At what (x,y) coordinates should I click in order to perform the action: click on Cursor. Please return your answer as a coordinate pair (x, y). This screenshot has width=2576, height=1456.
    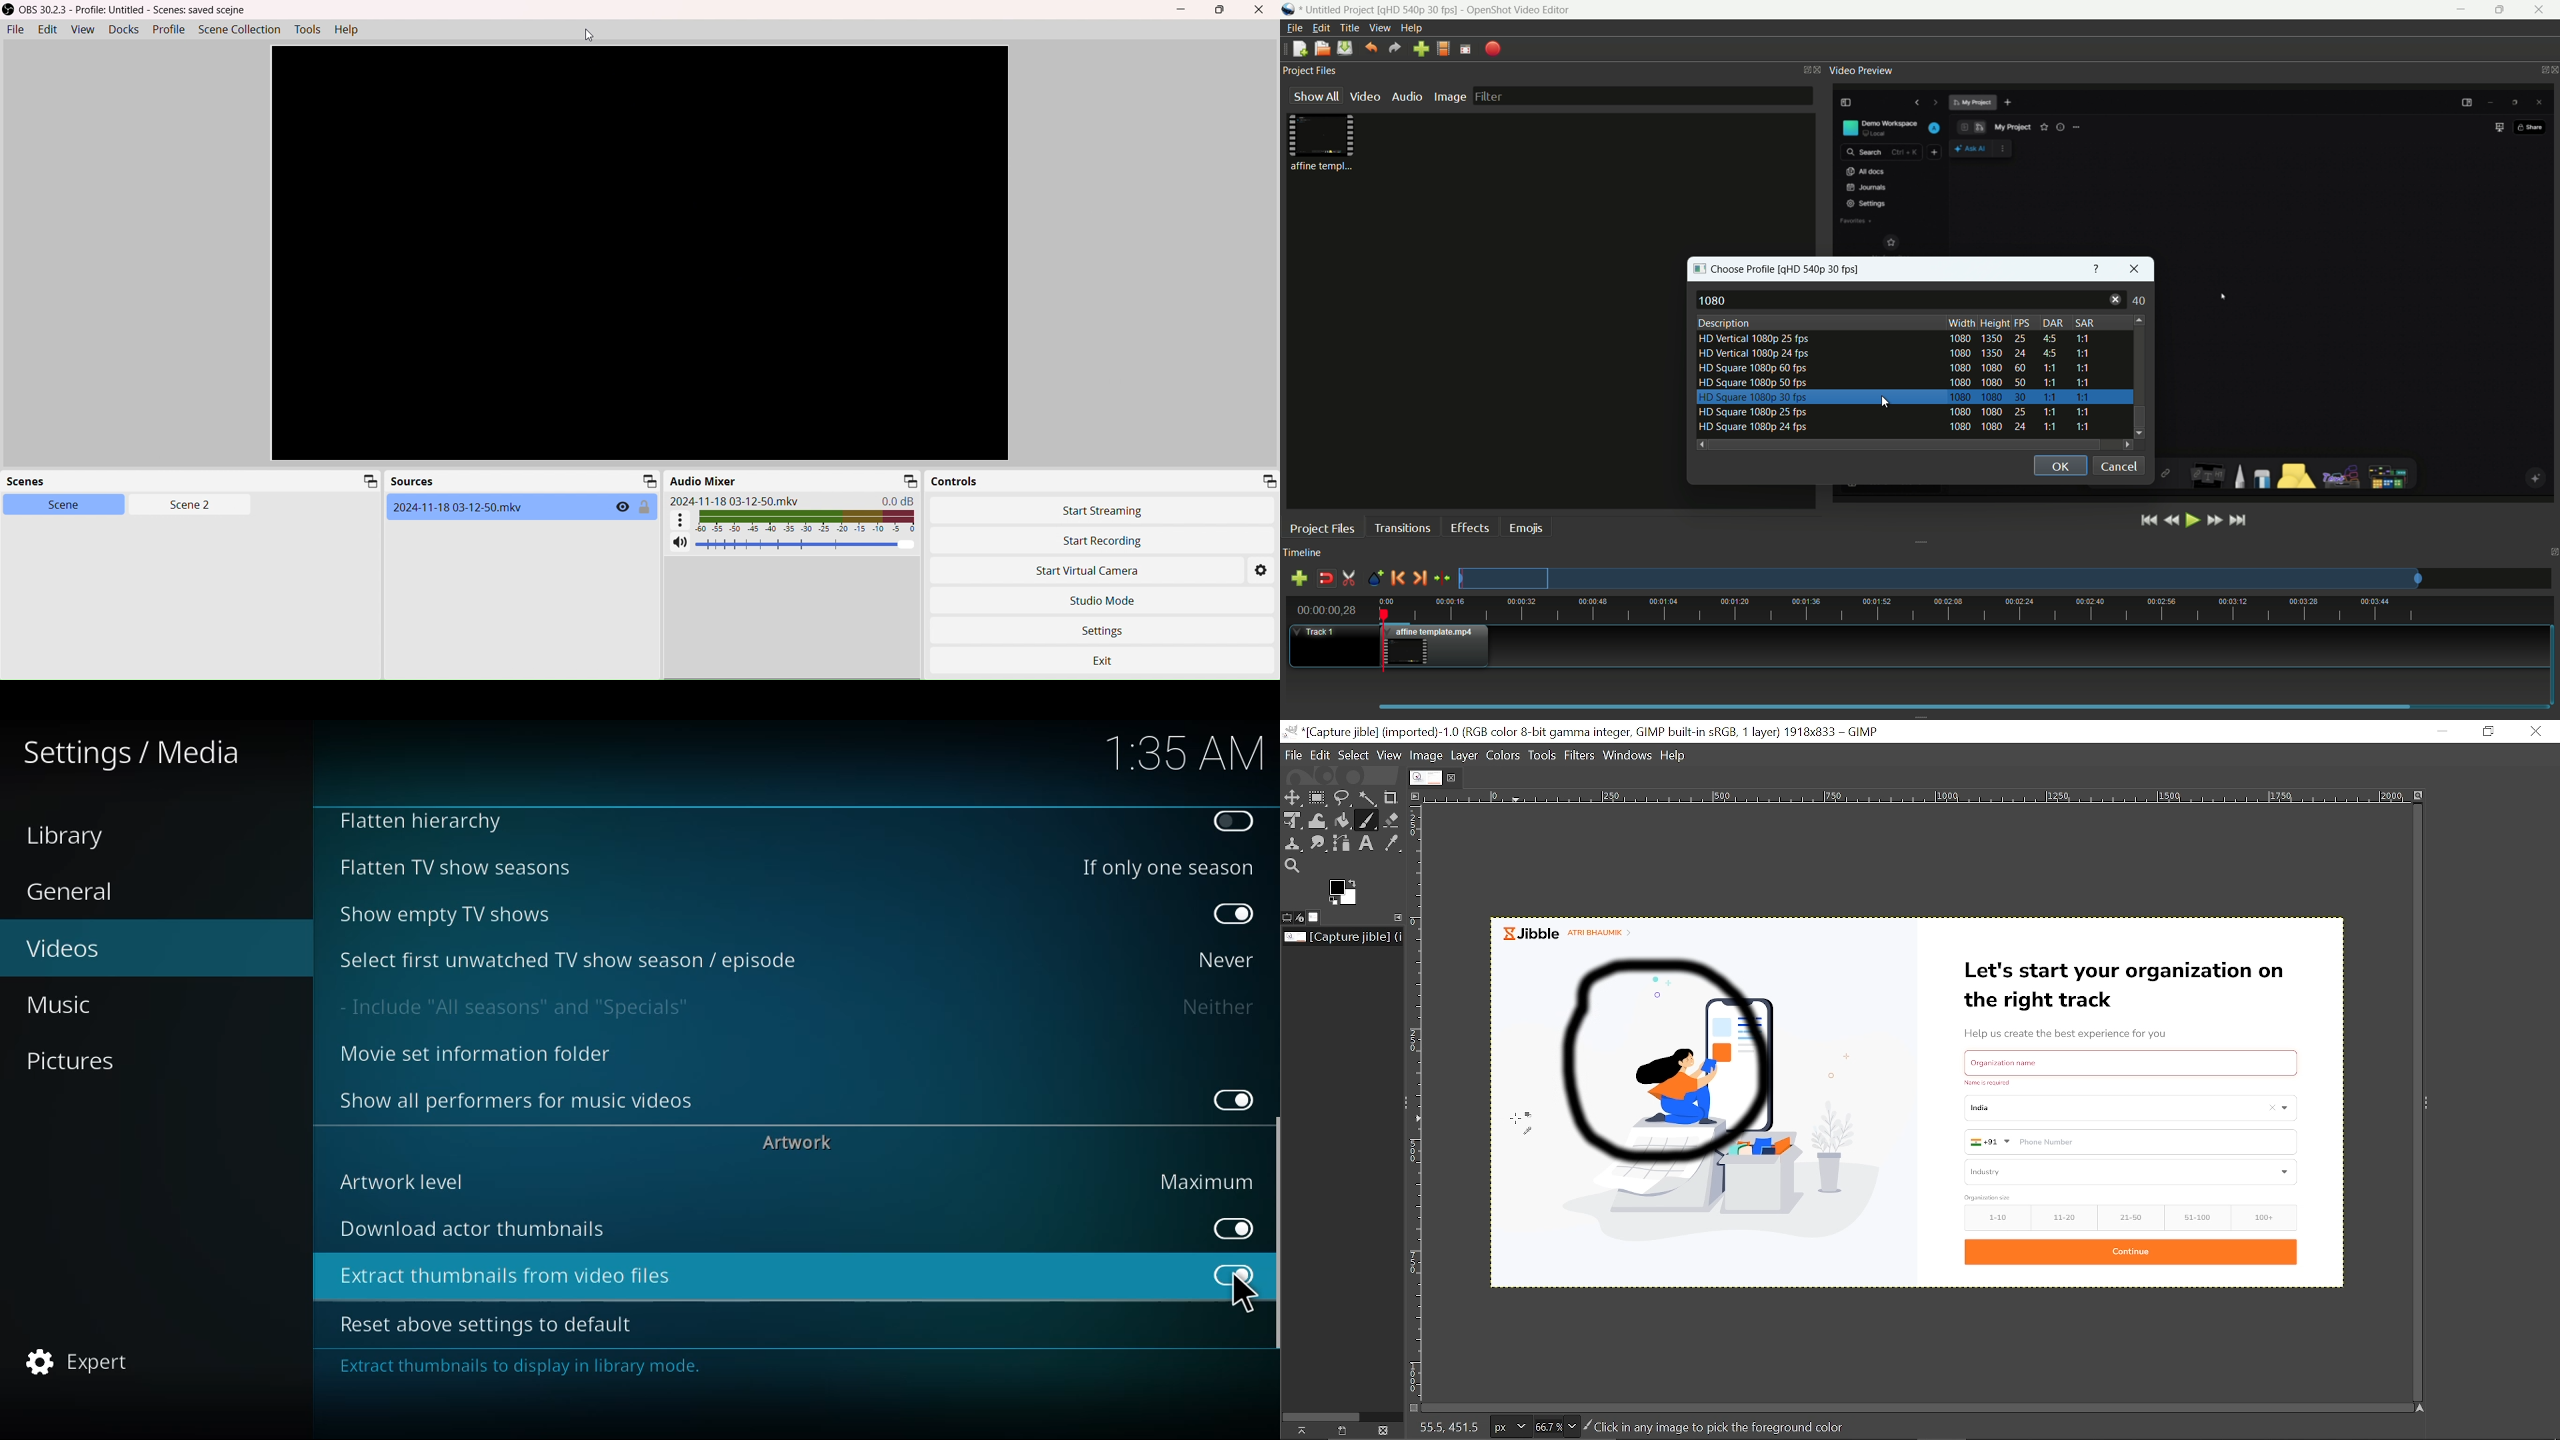
    Looking at the image, I should click on (1520, 1122).